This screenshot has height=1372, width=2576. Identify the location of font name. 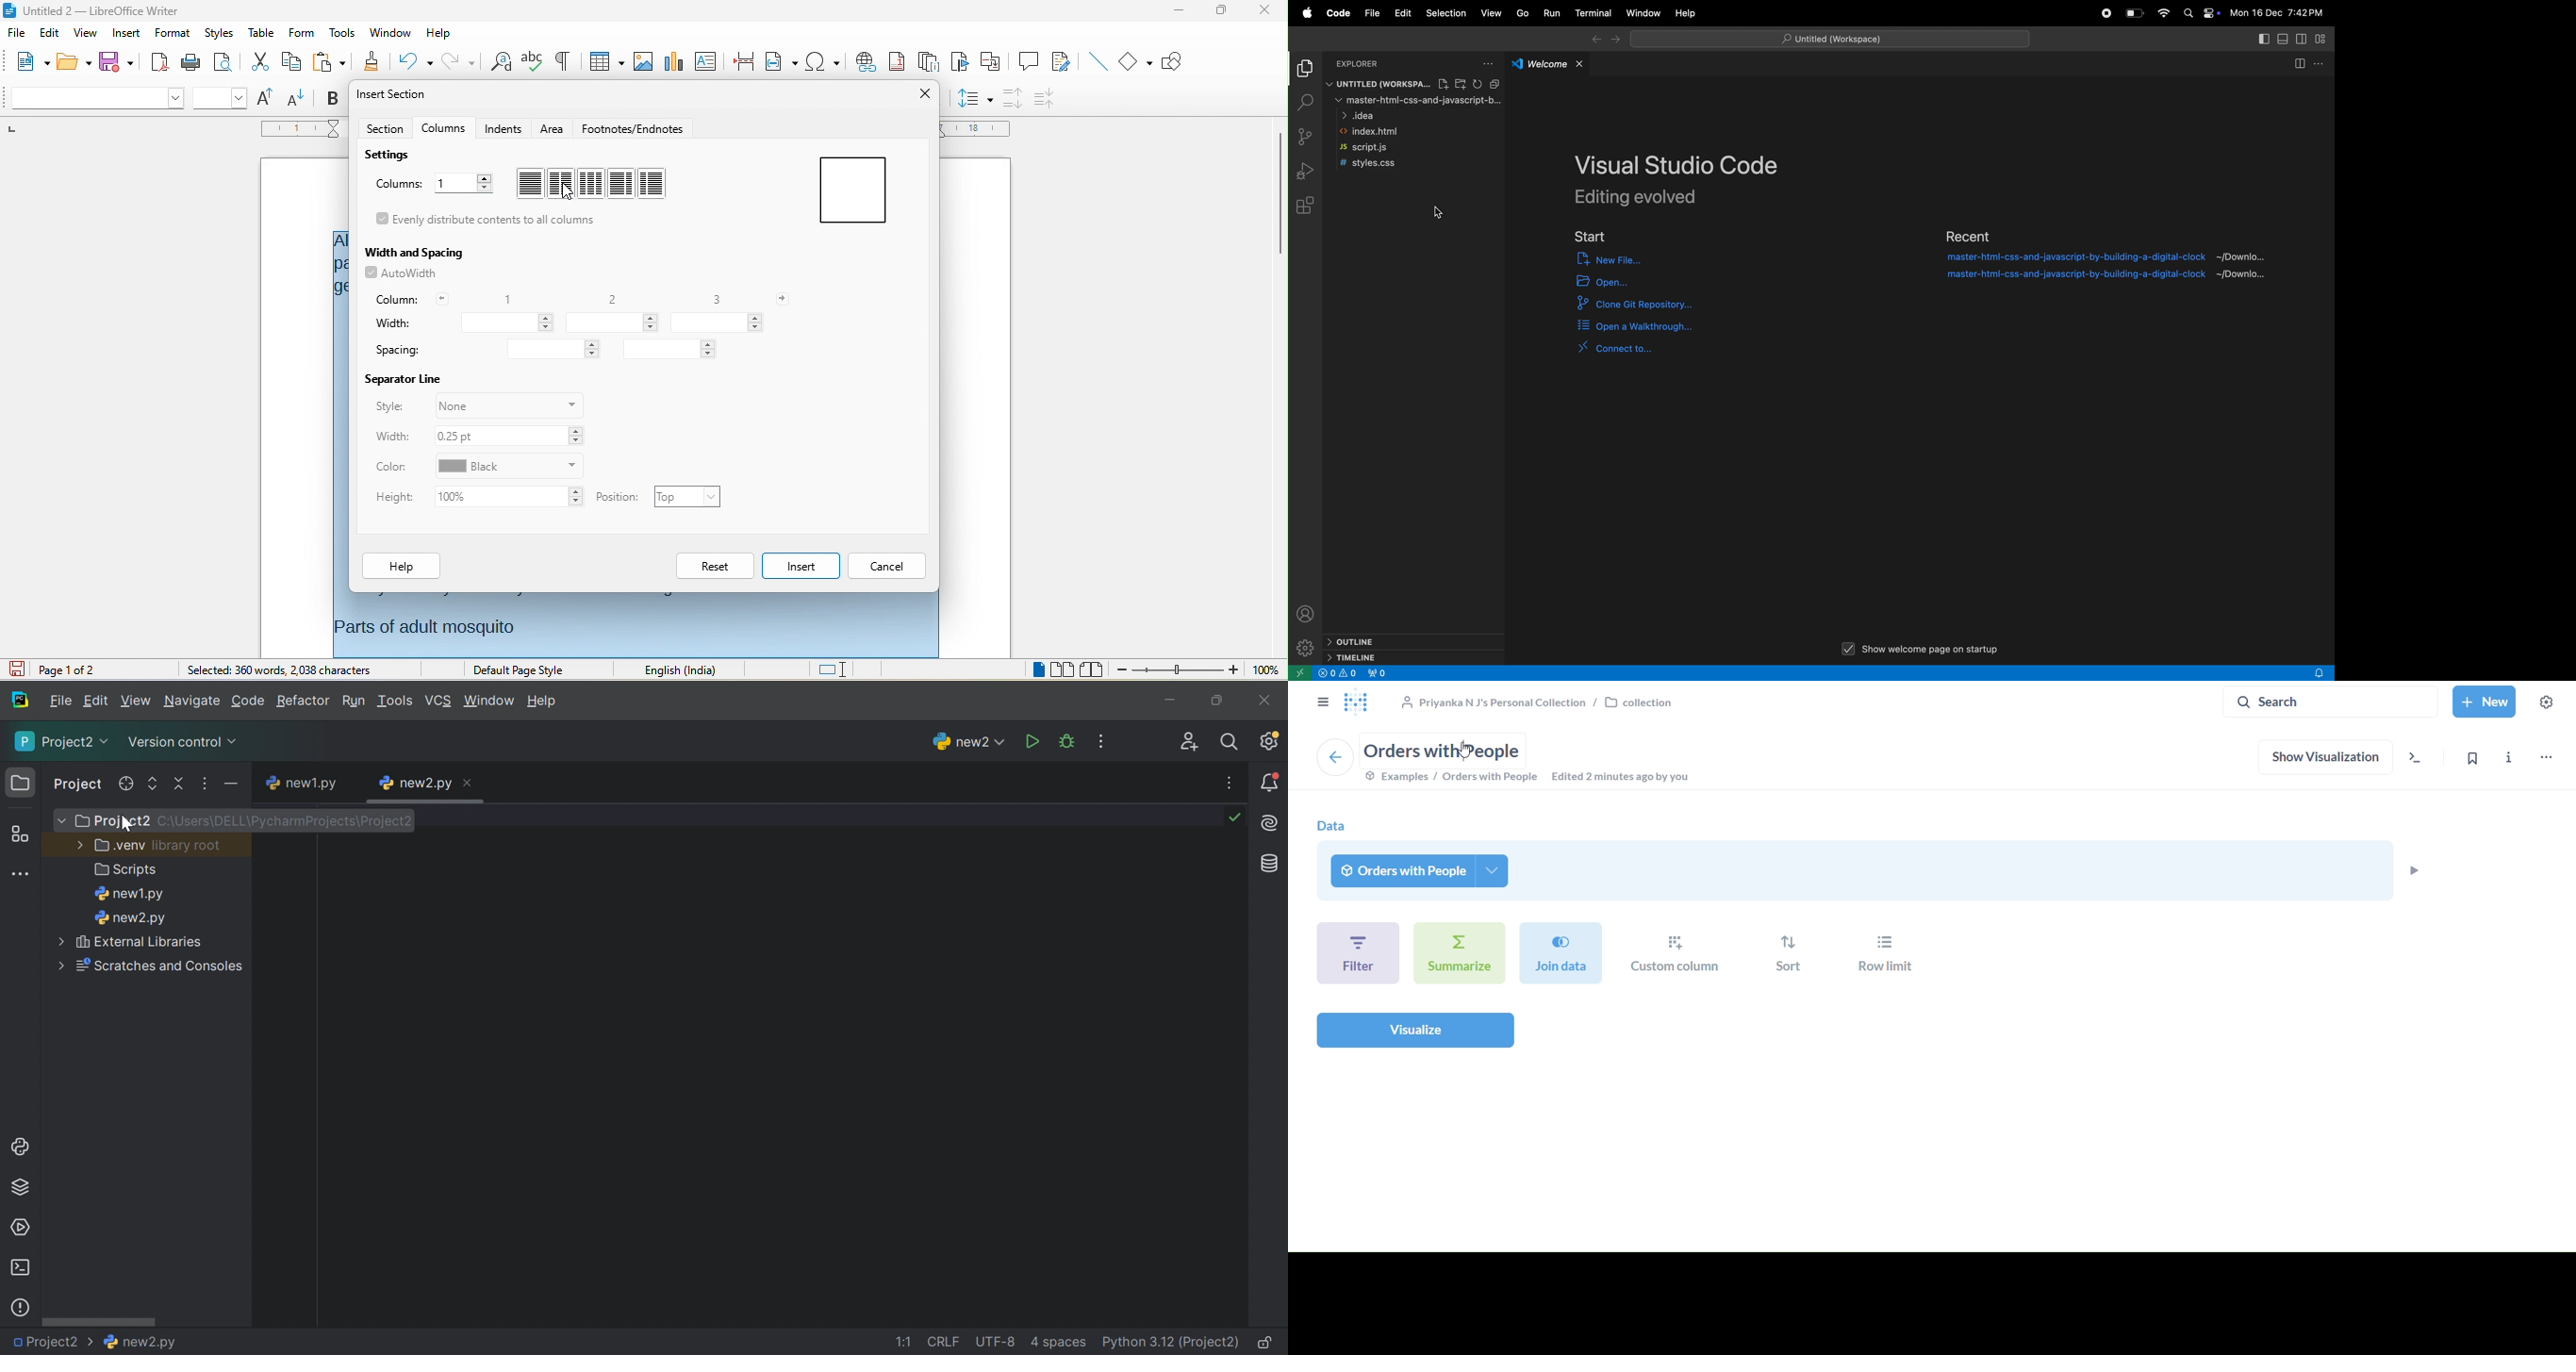
(93, 99).